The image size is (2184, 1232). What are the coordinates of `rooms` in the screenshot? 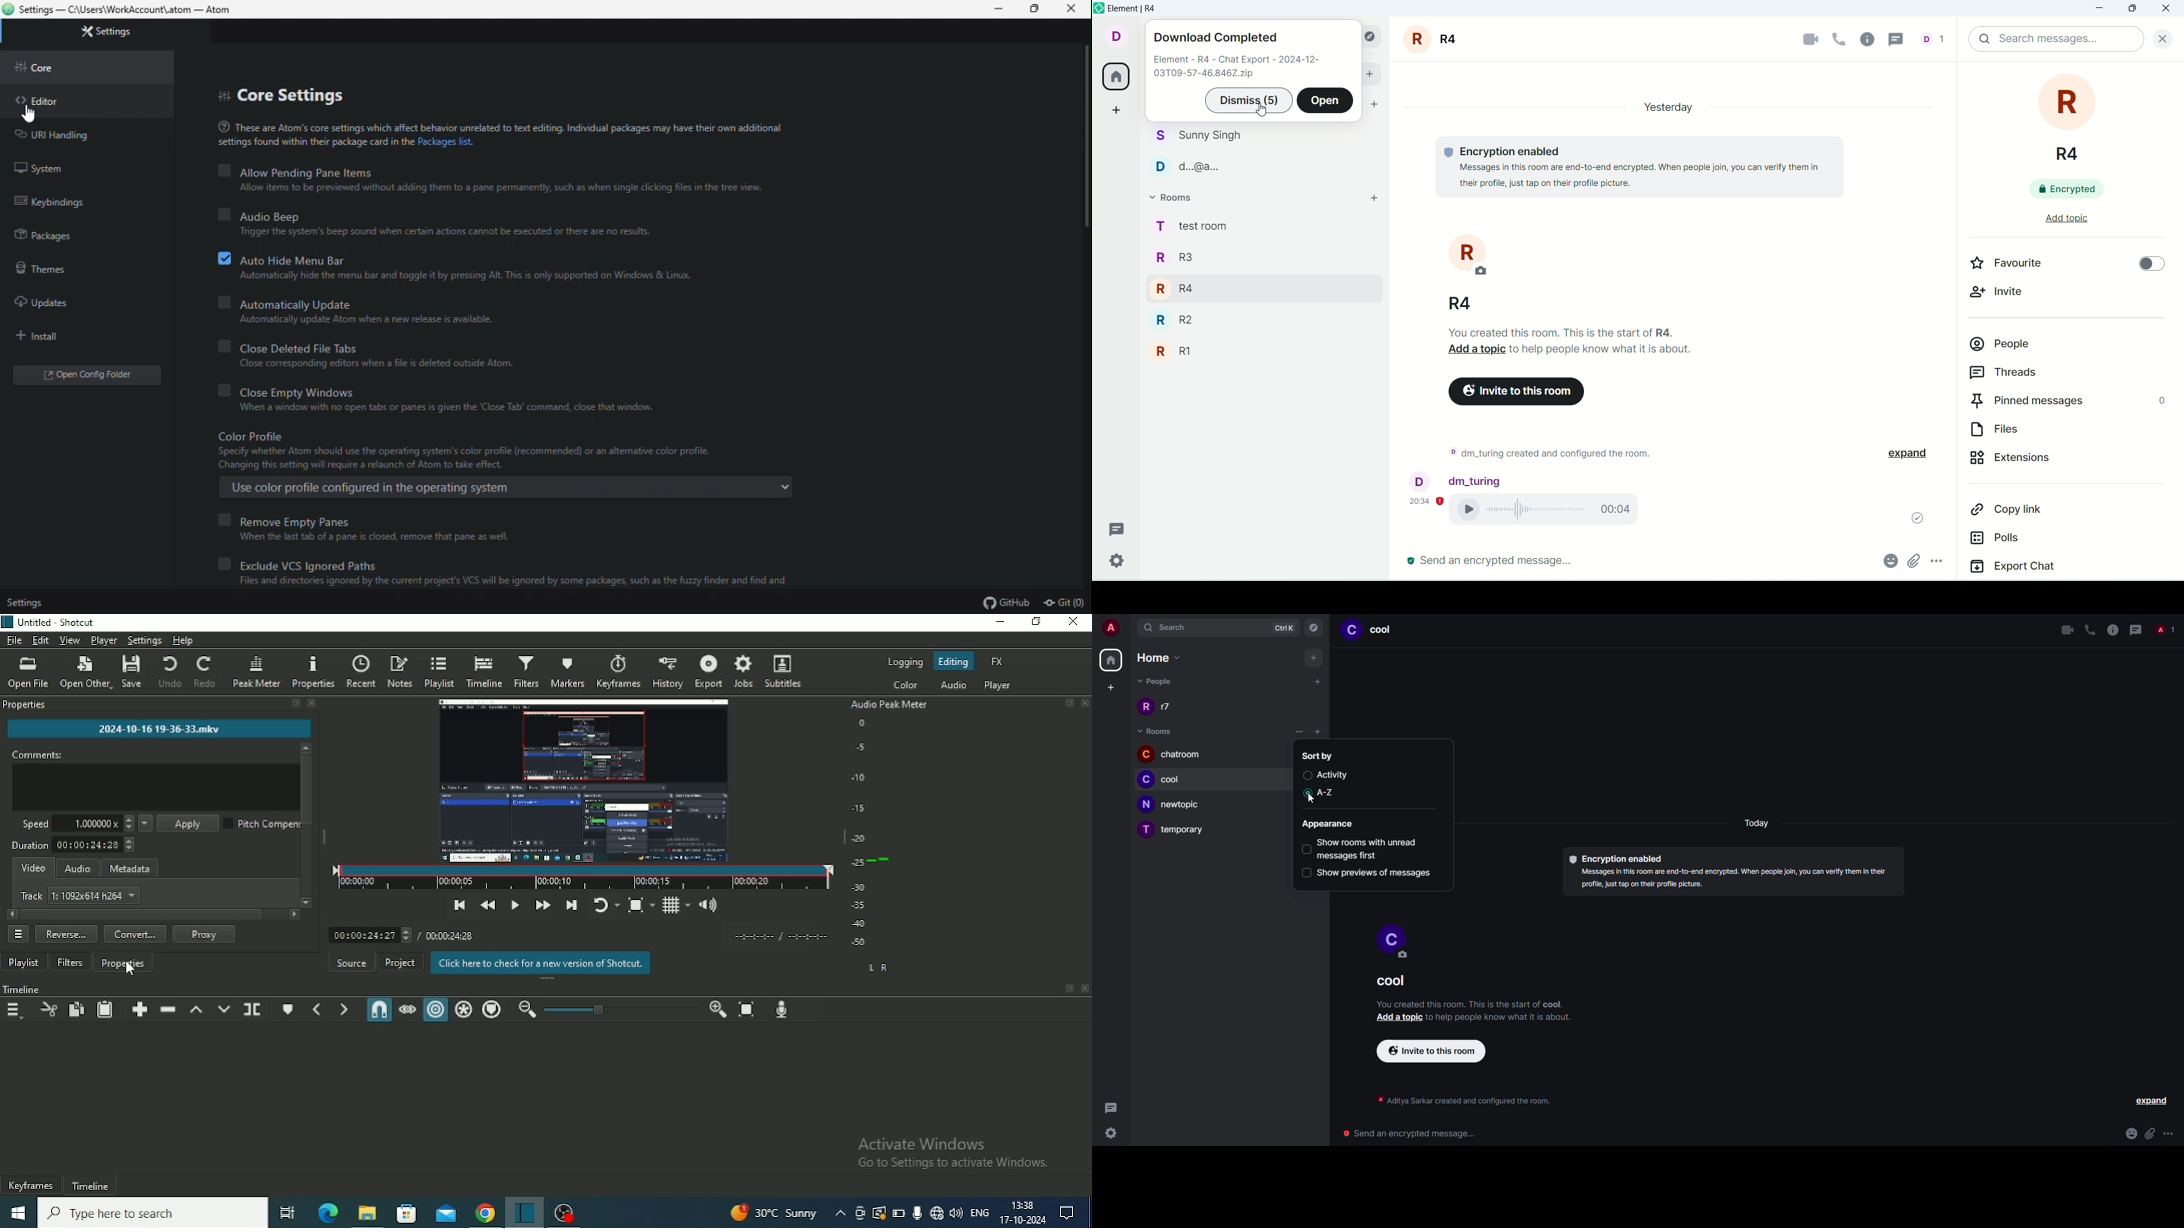 It's located at (1190, 293).